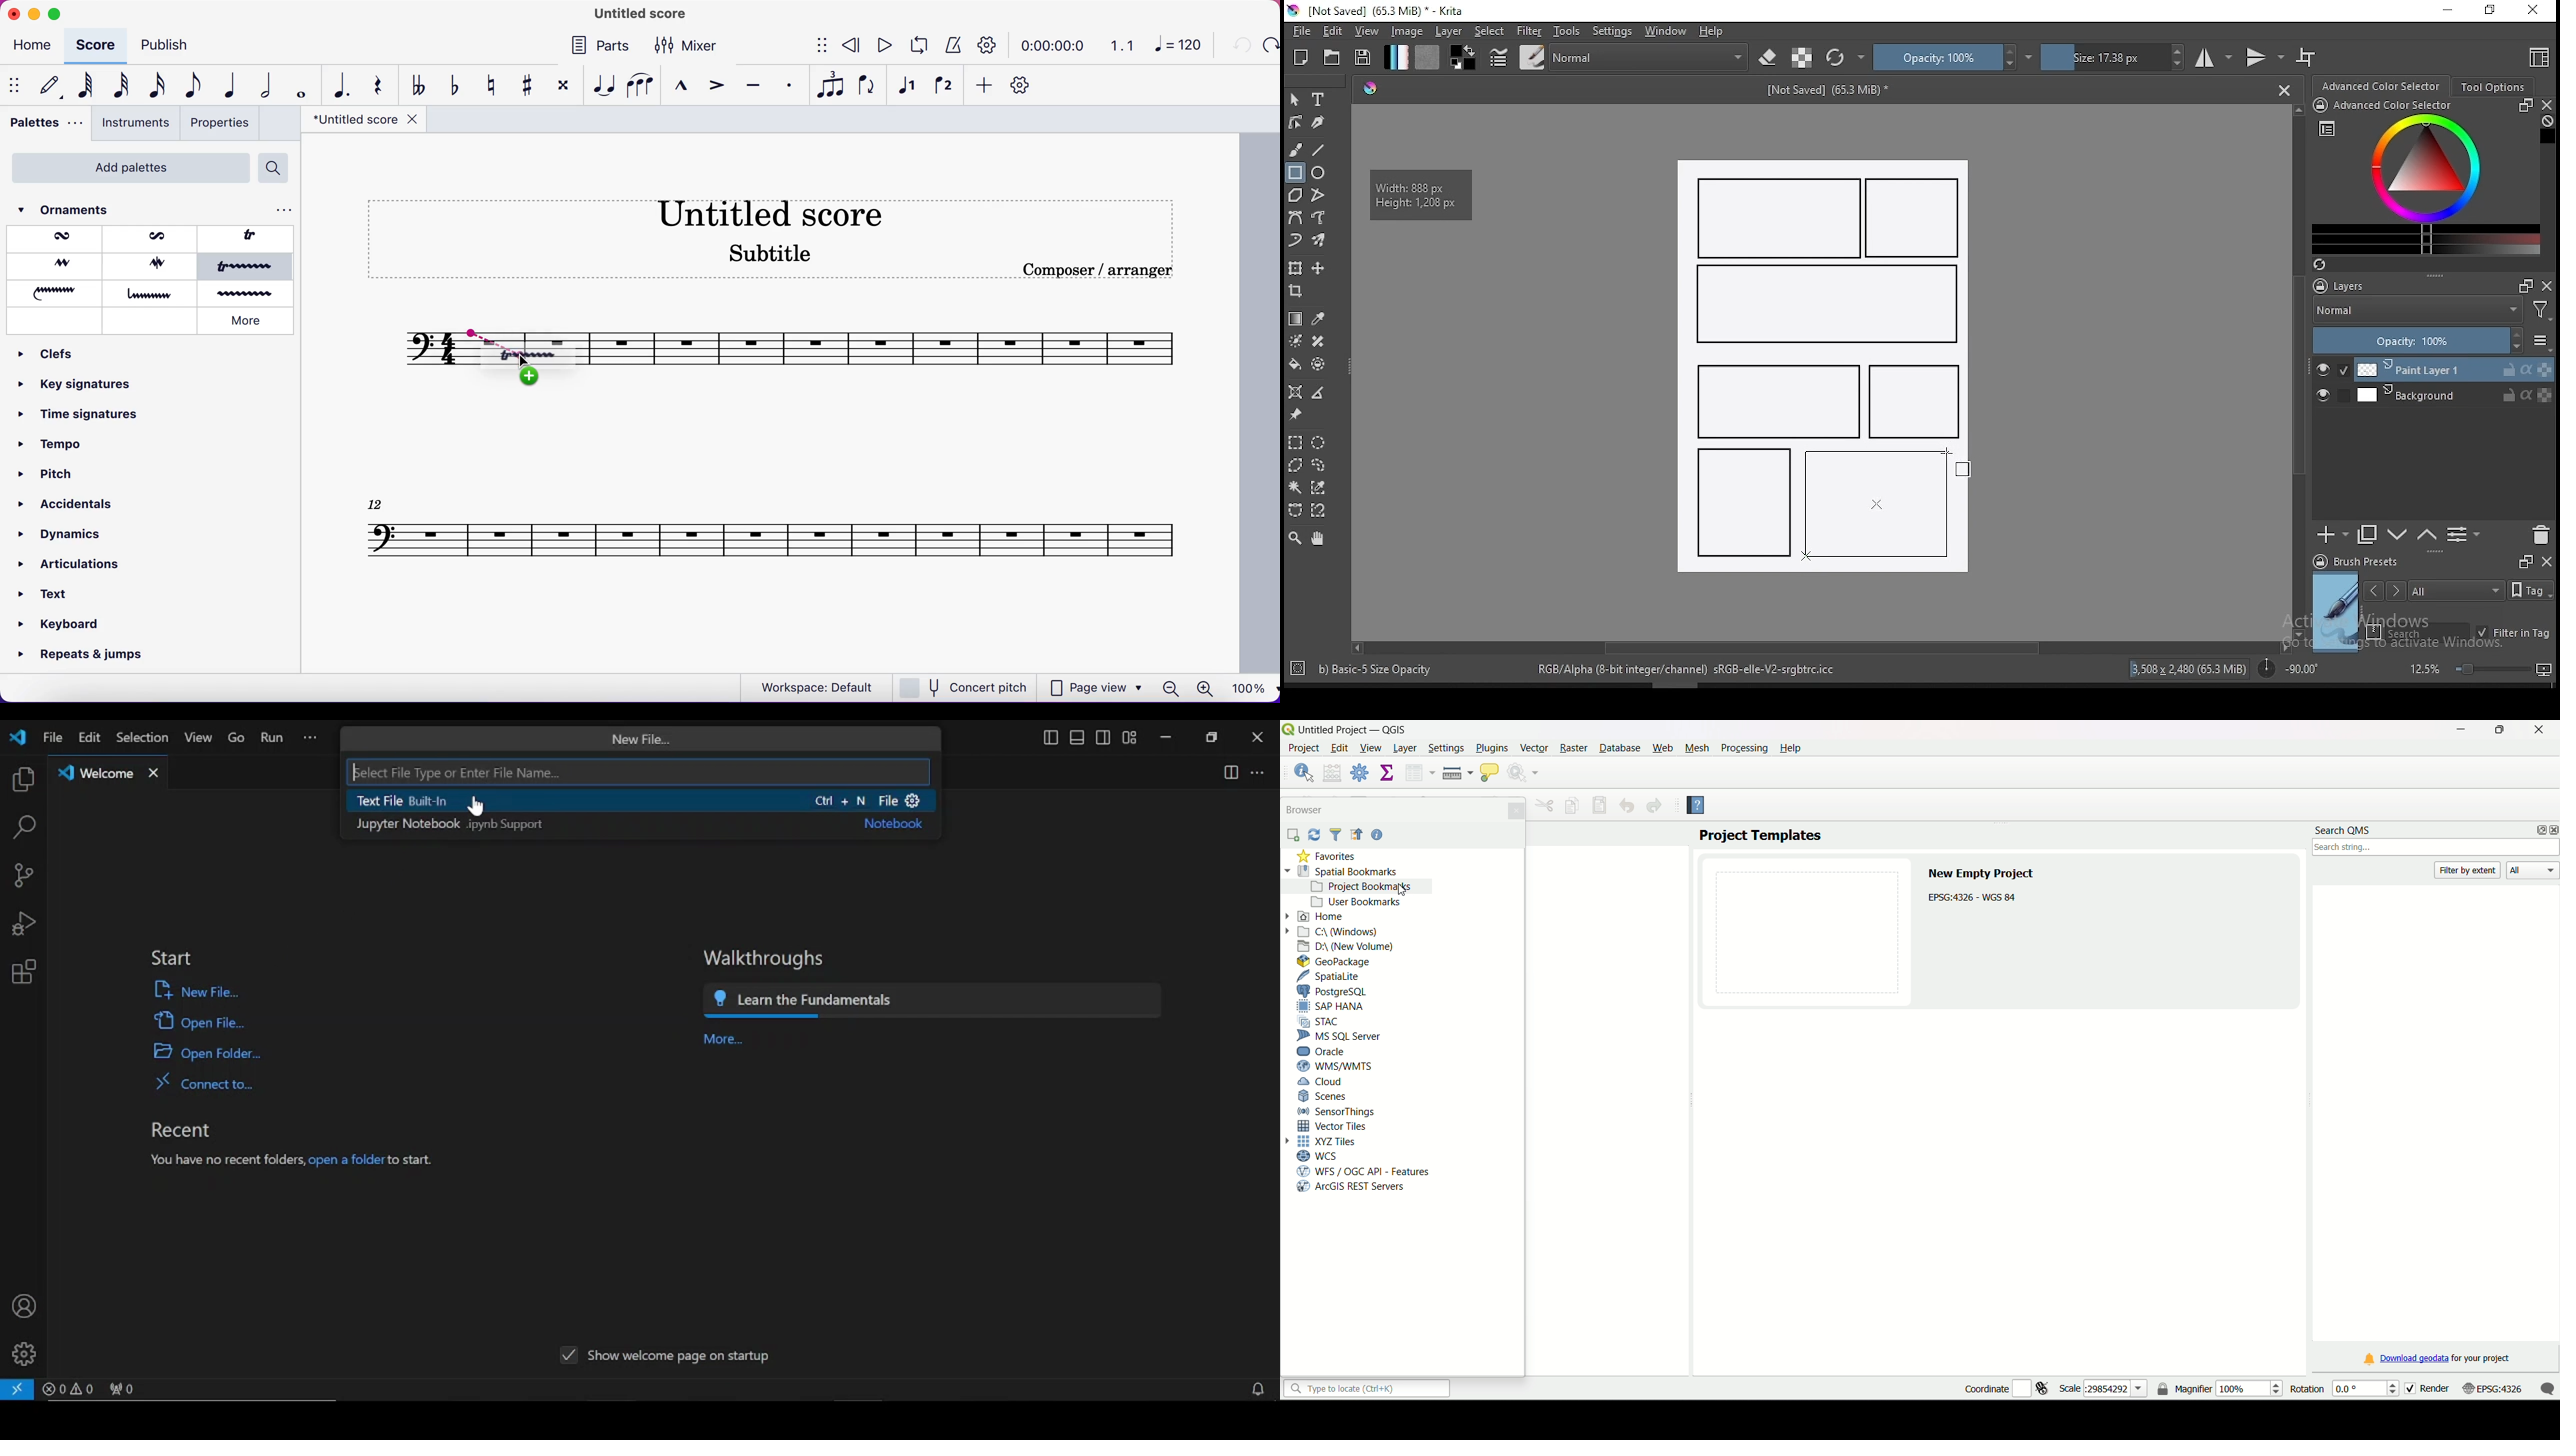 The width and height of the screenshot is (2576, 1456). I want to click on connect to, so click(203, 1082).